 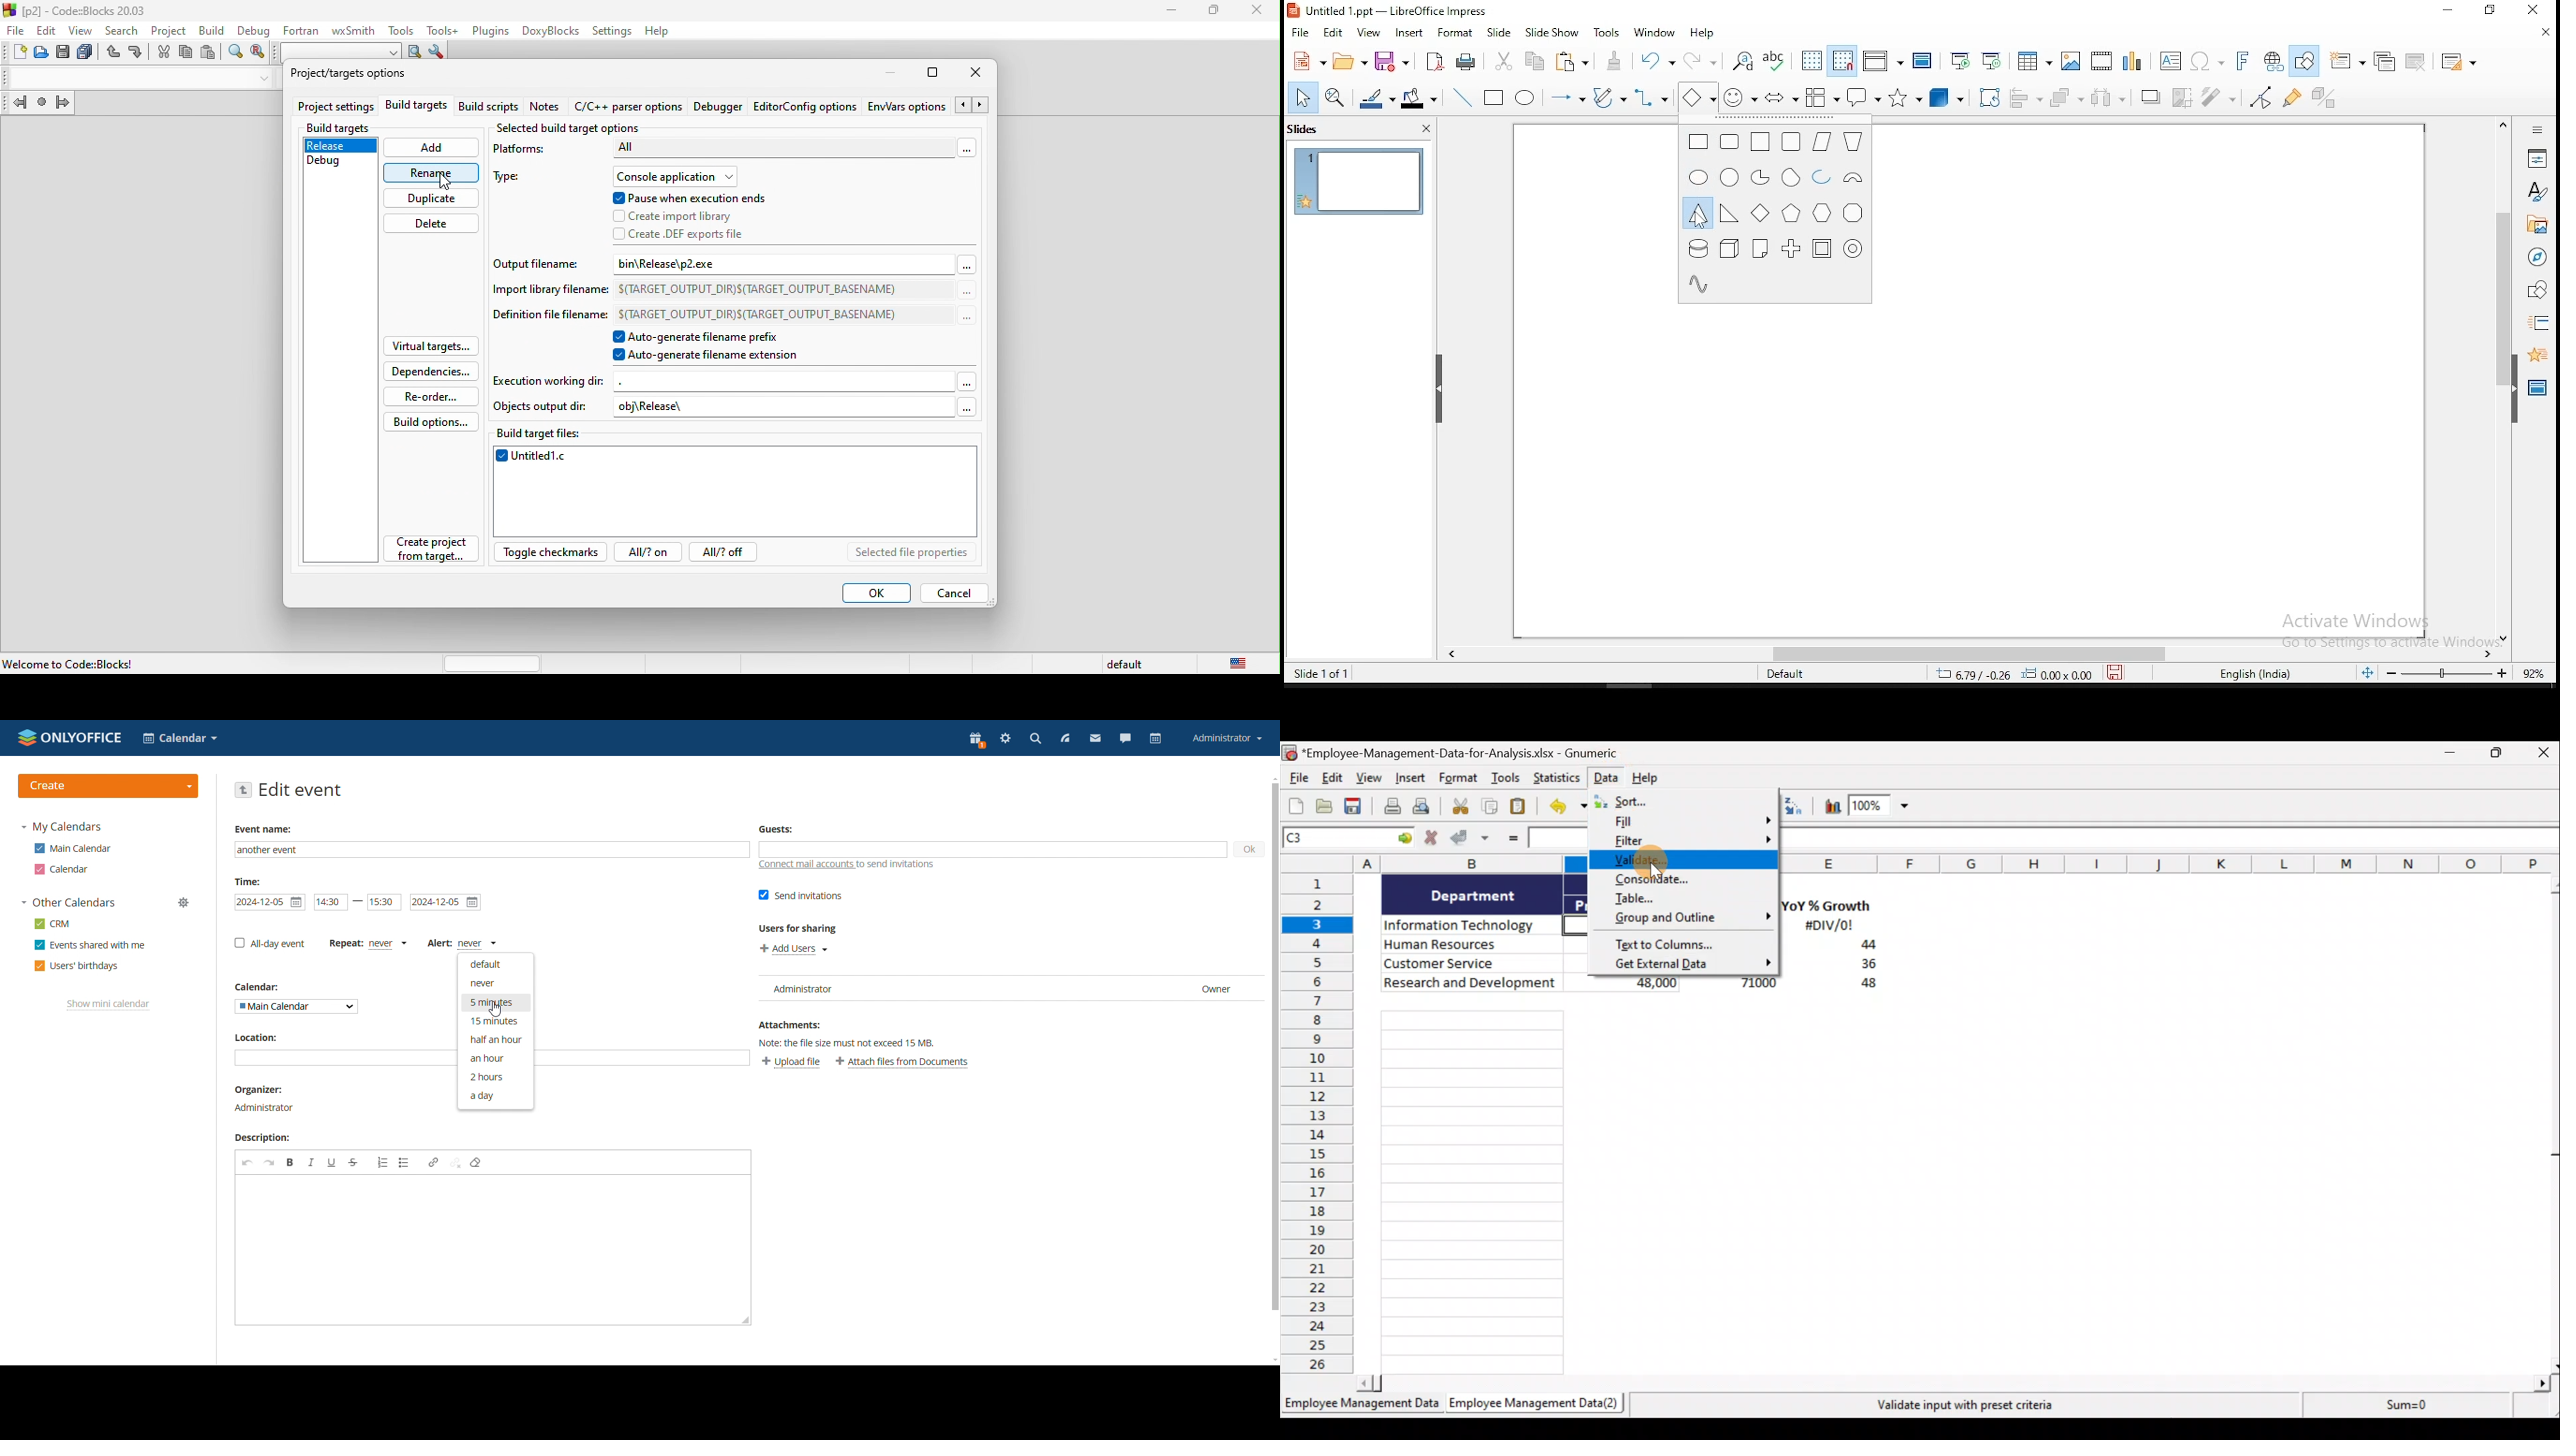 I want to click on duplicate slide, so click(x=2384, y=58).